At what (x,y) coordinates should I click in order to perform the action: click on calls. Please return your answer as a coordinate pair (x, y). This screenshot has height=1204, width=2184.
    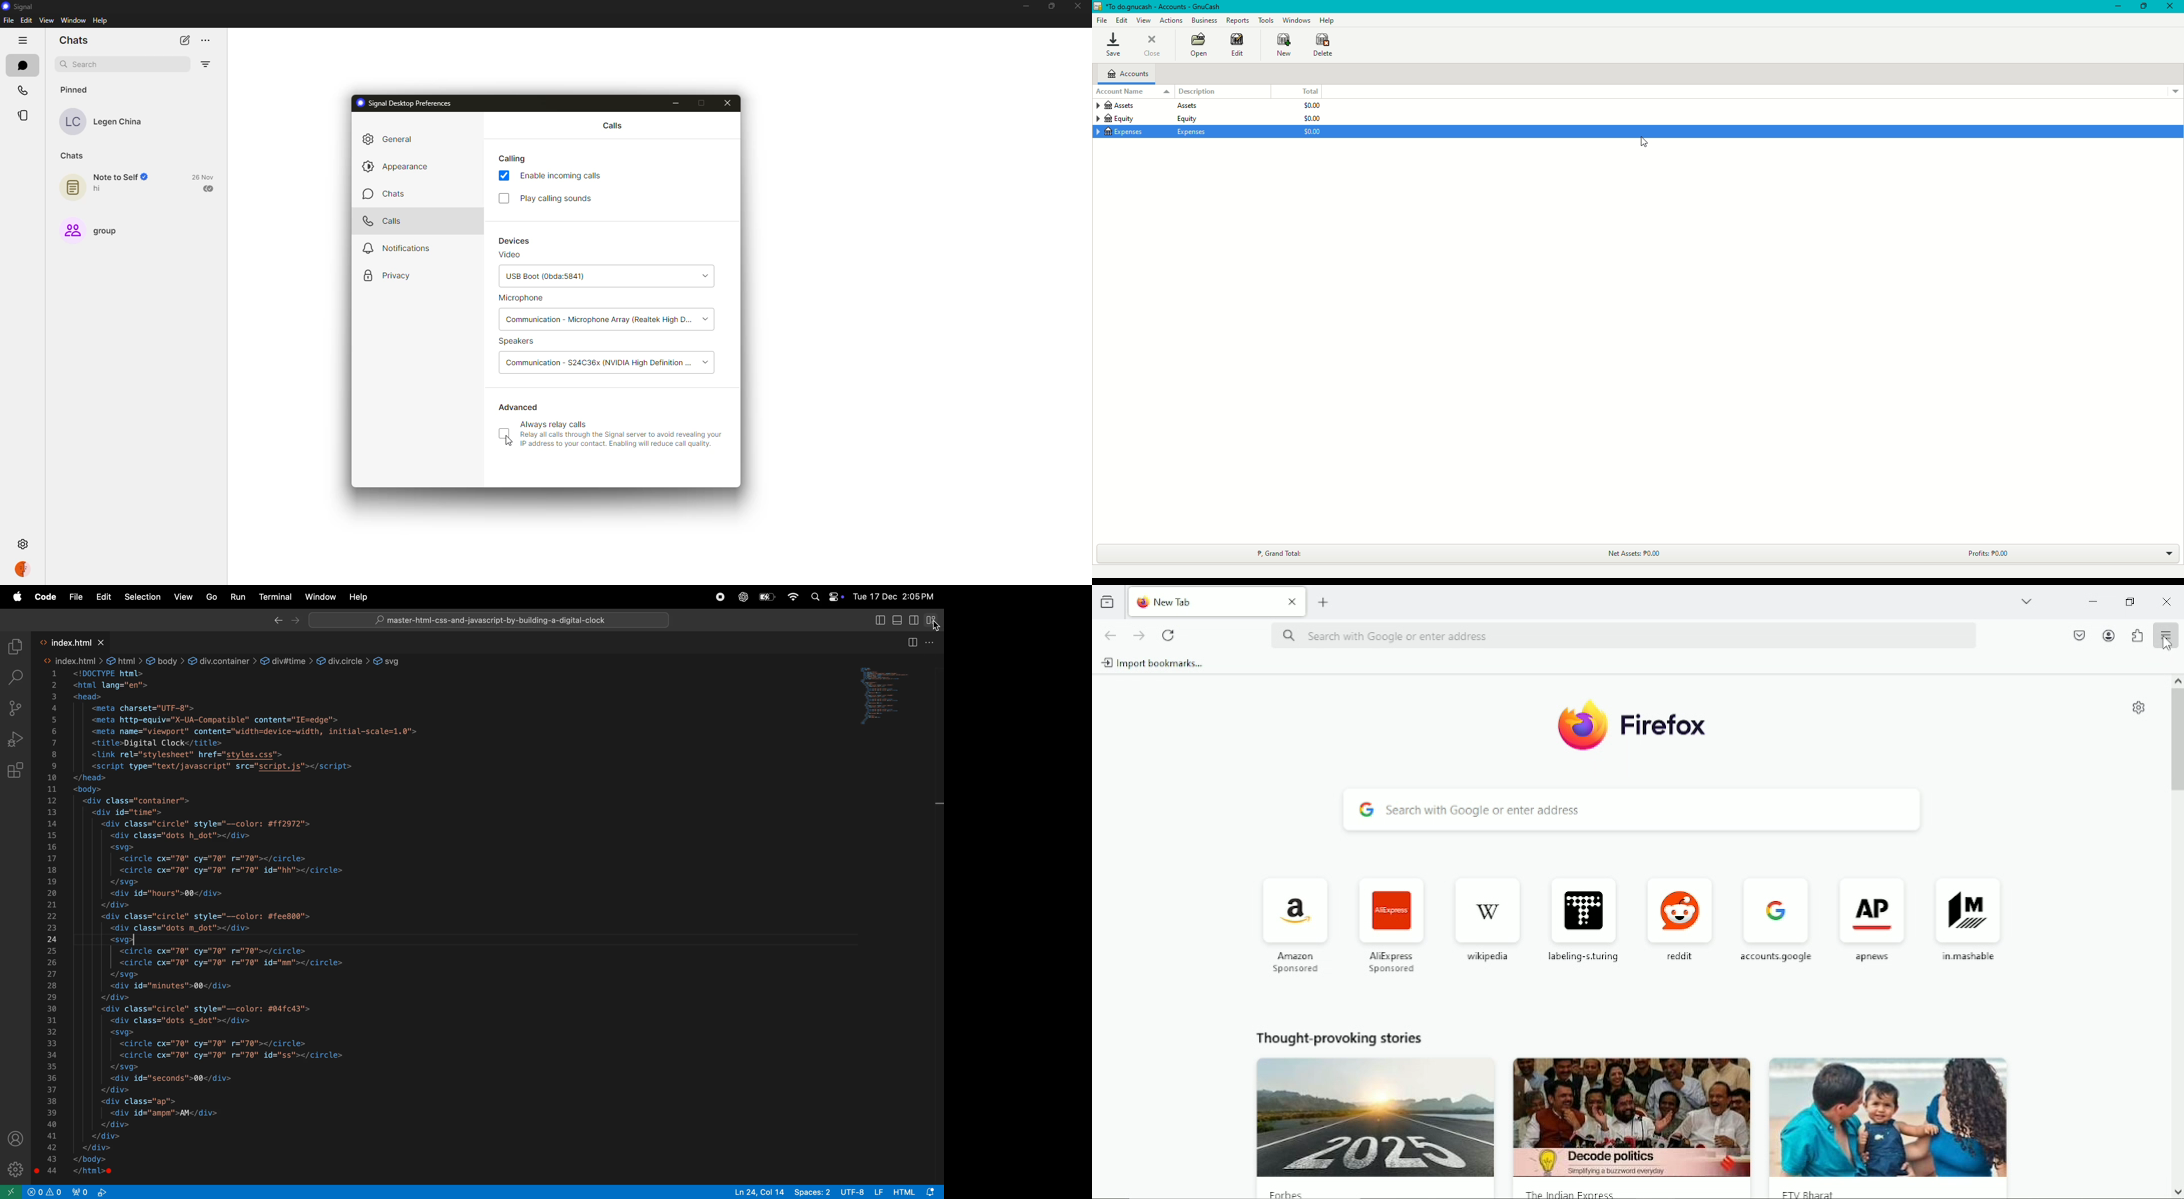
    Looking at the image, I should click on (384, 221).